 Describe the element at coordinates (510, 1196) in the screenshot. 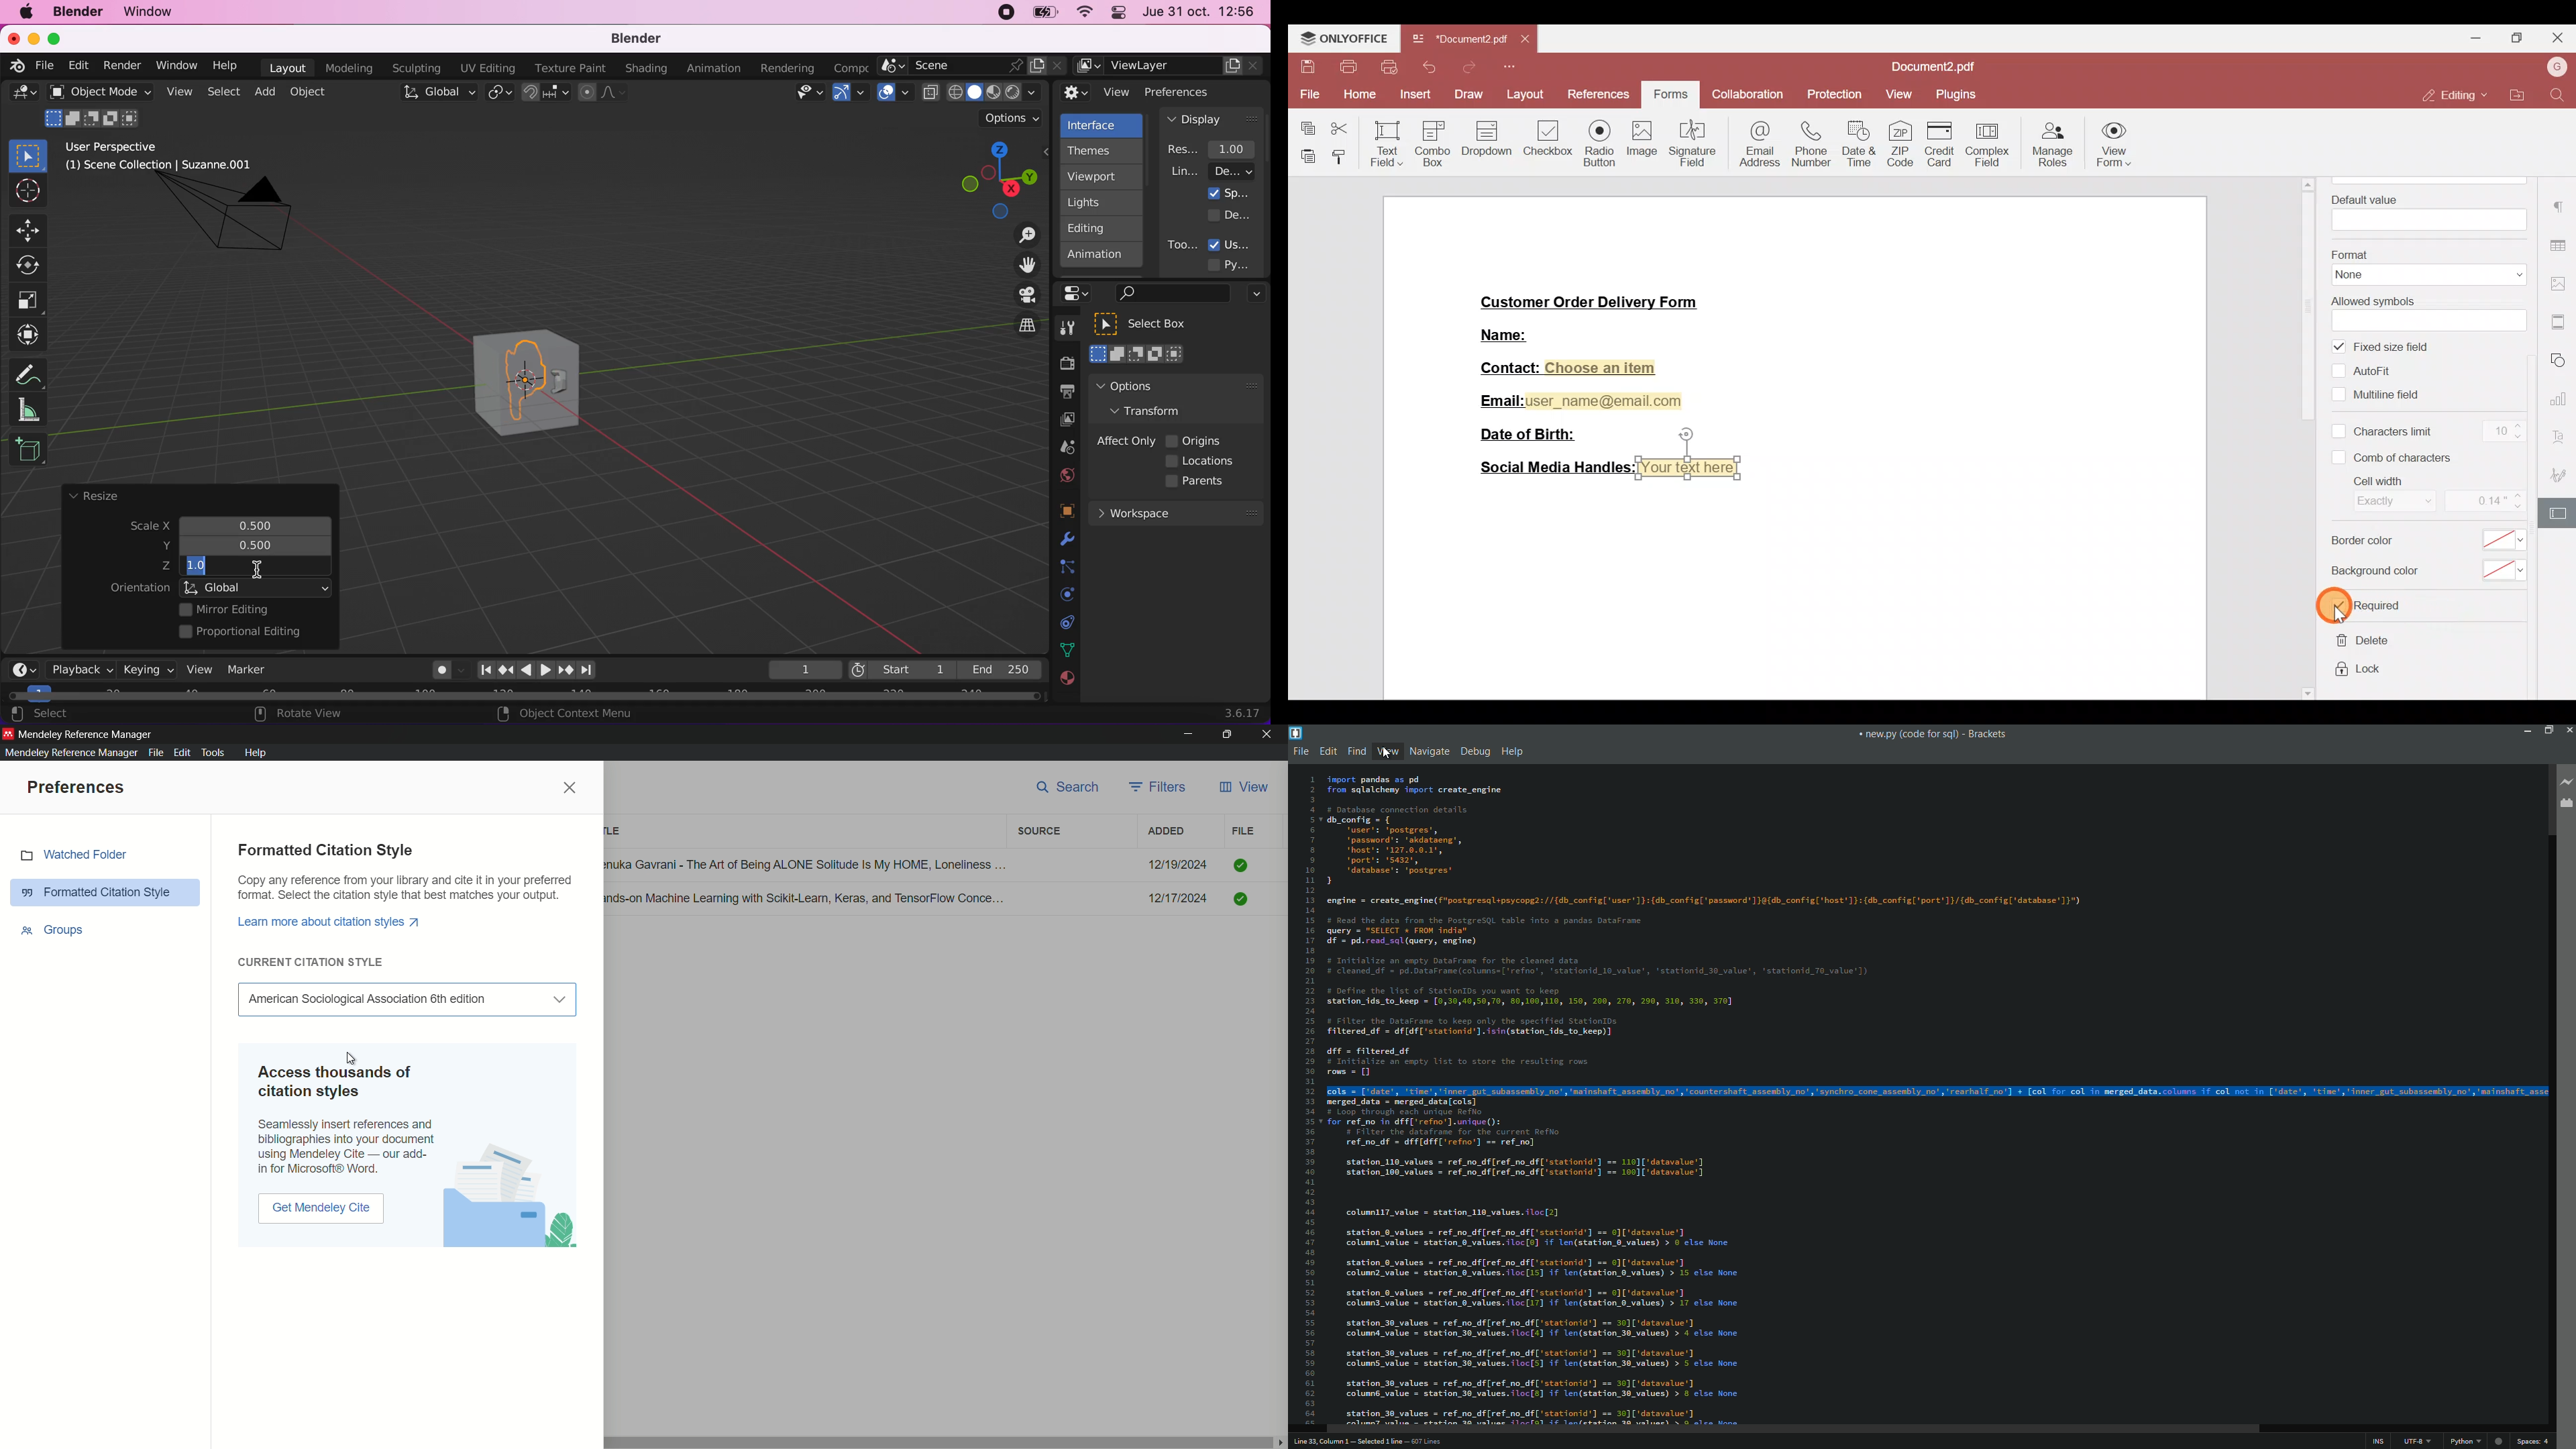

I see `photo` at that location.